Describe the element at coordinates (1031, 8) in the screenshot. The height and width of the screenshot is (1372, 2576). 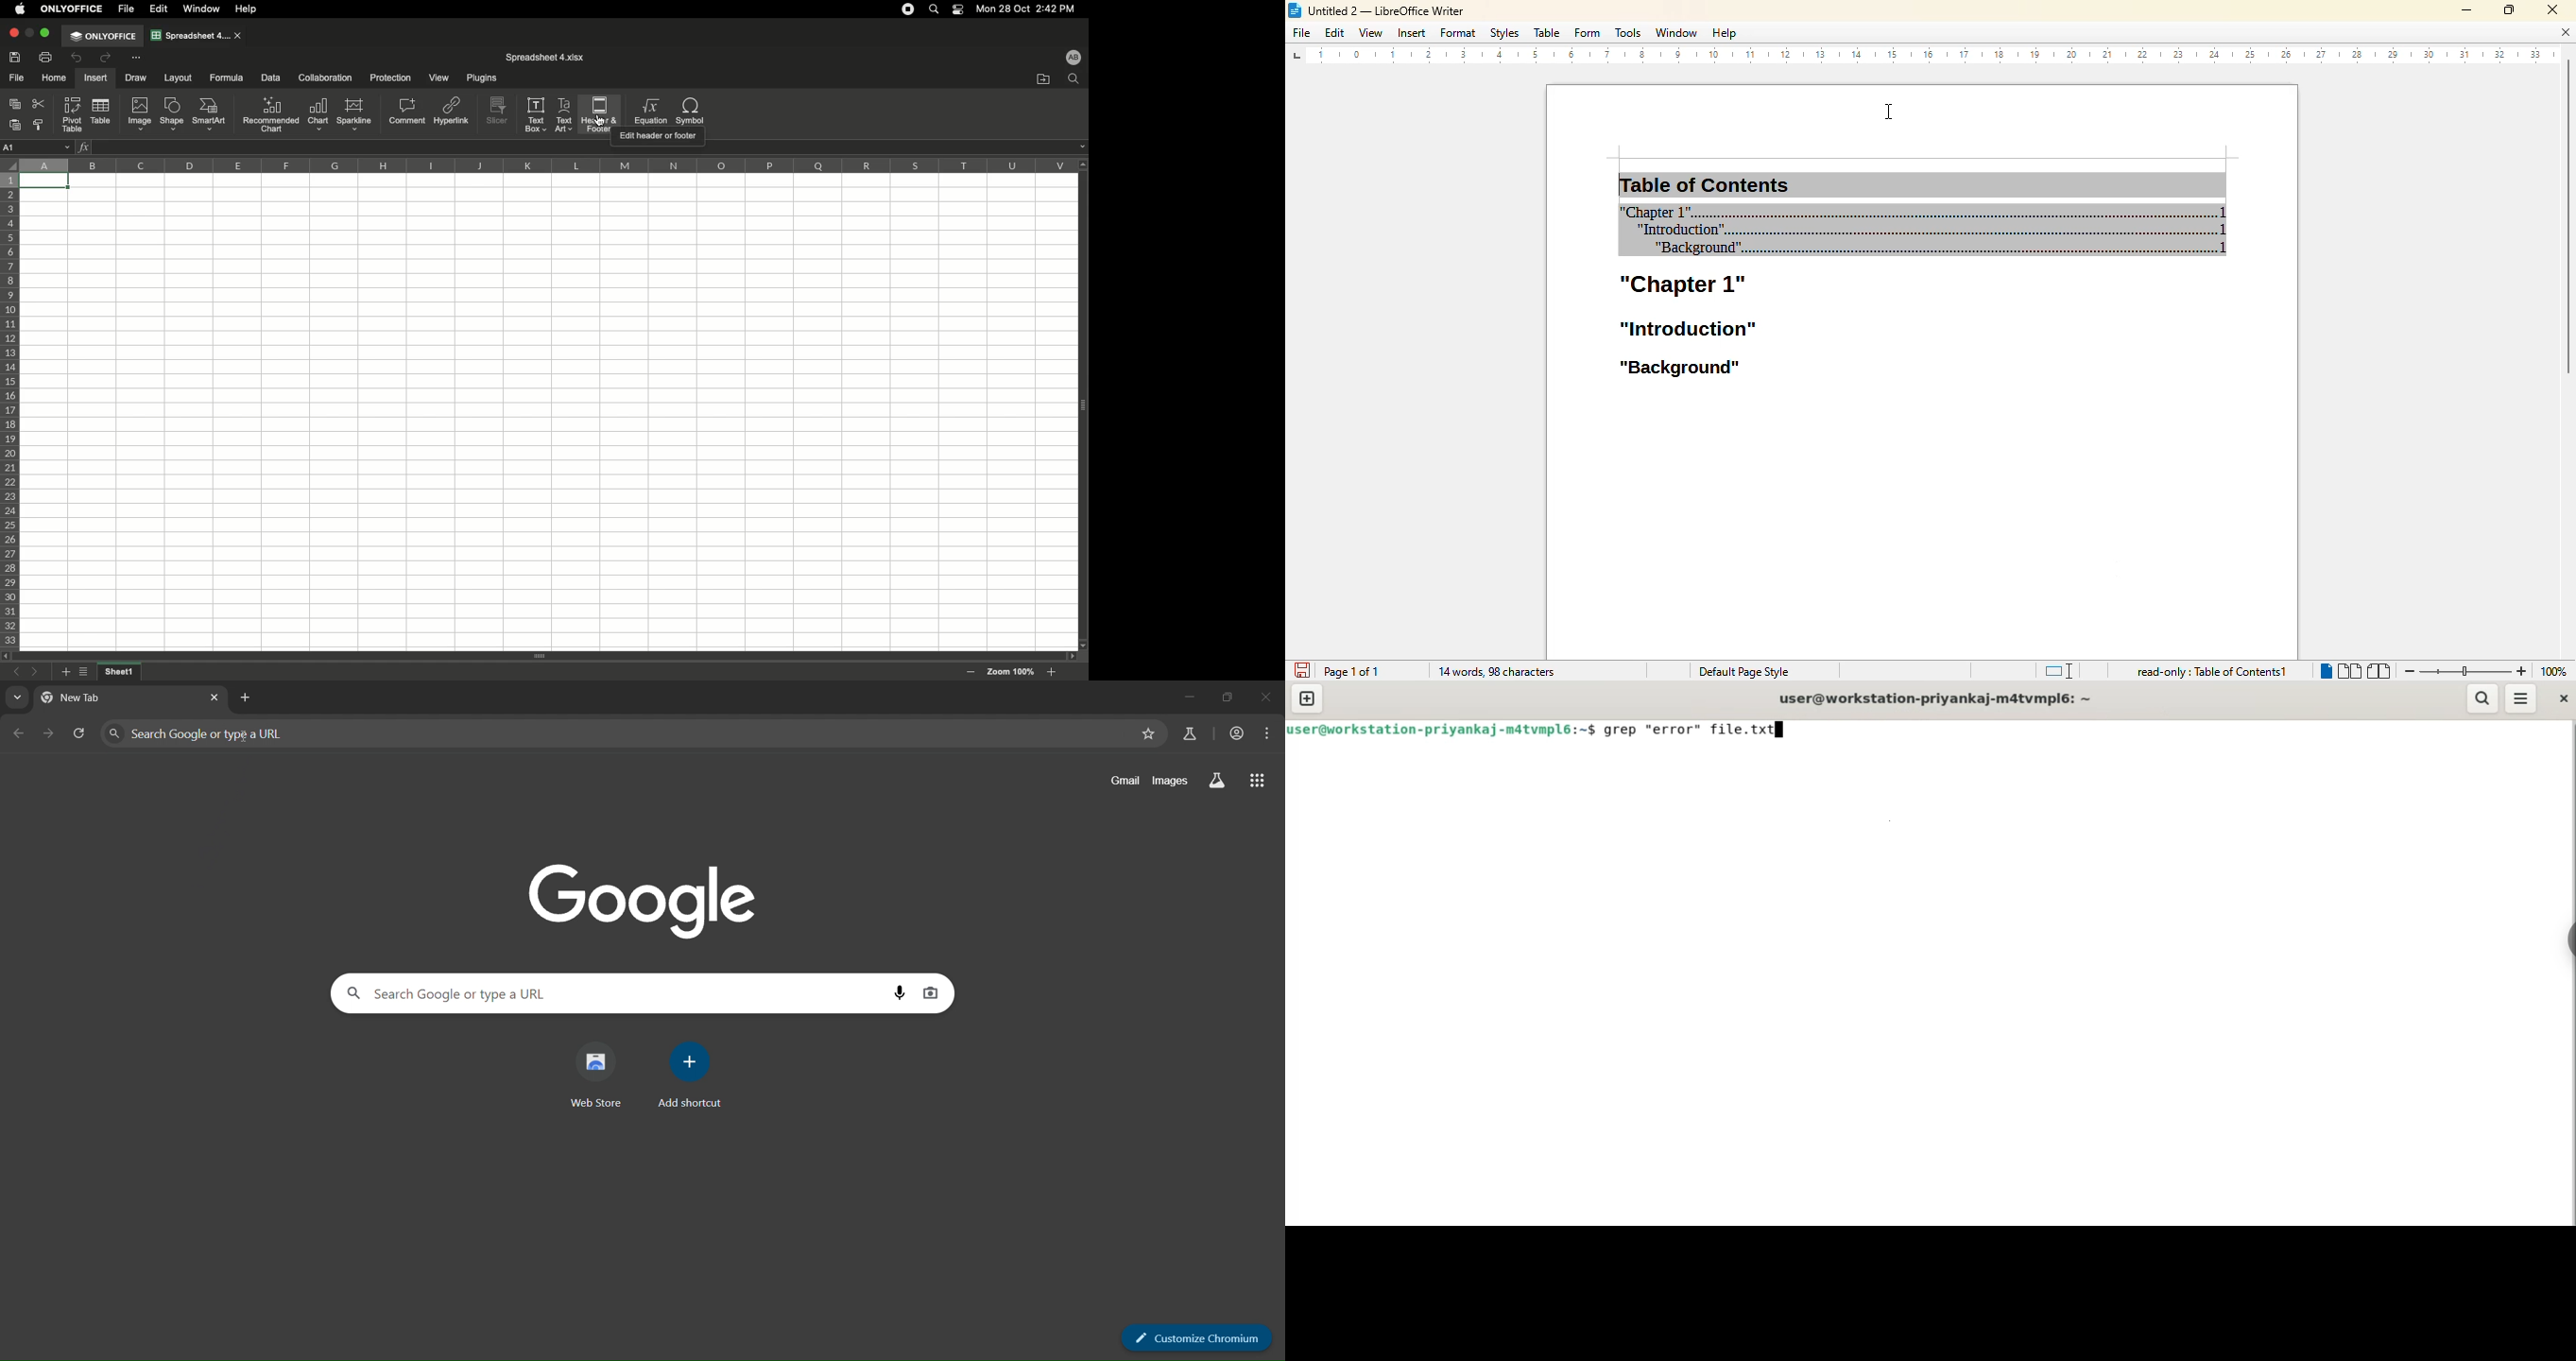
I see `Date/time` at that location.